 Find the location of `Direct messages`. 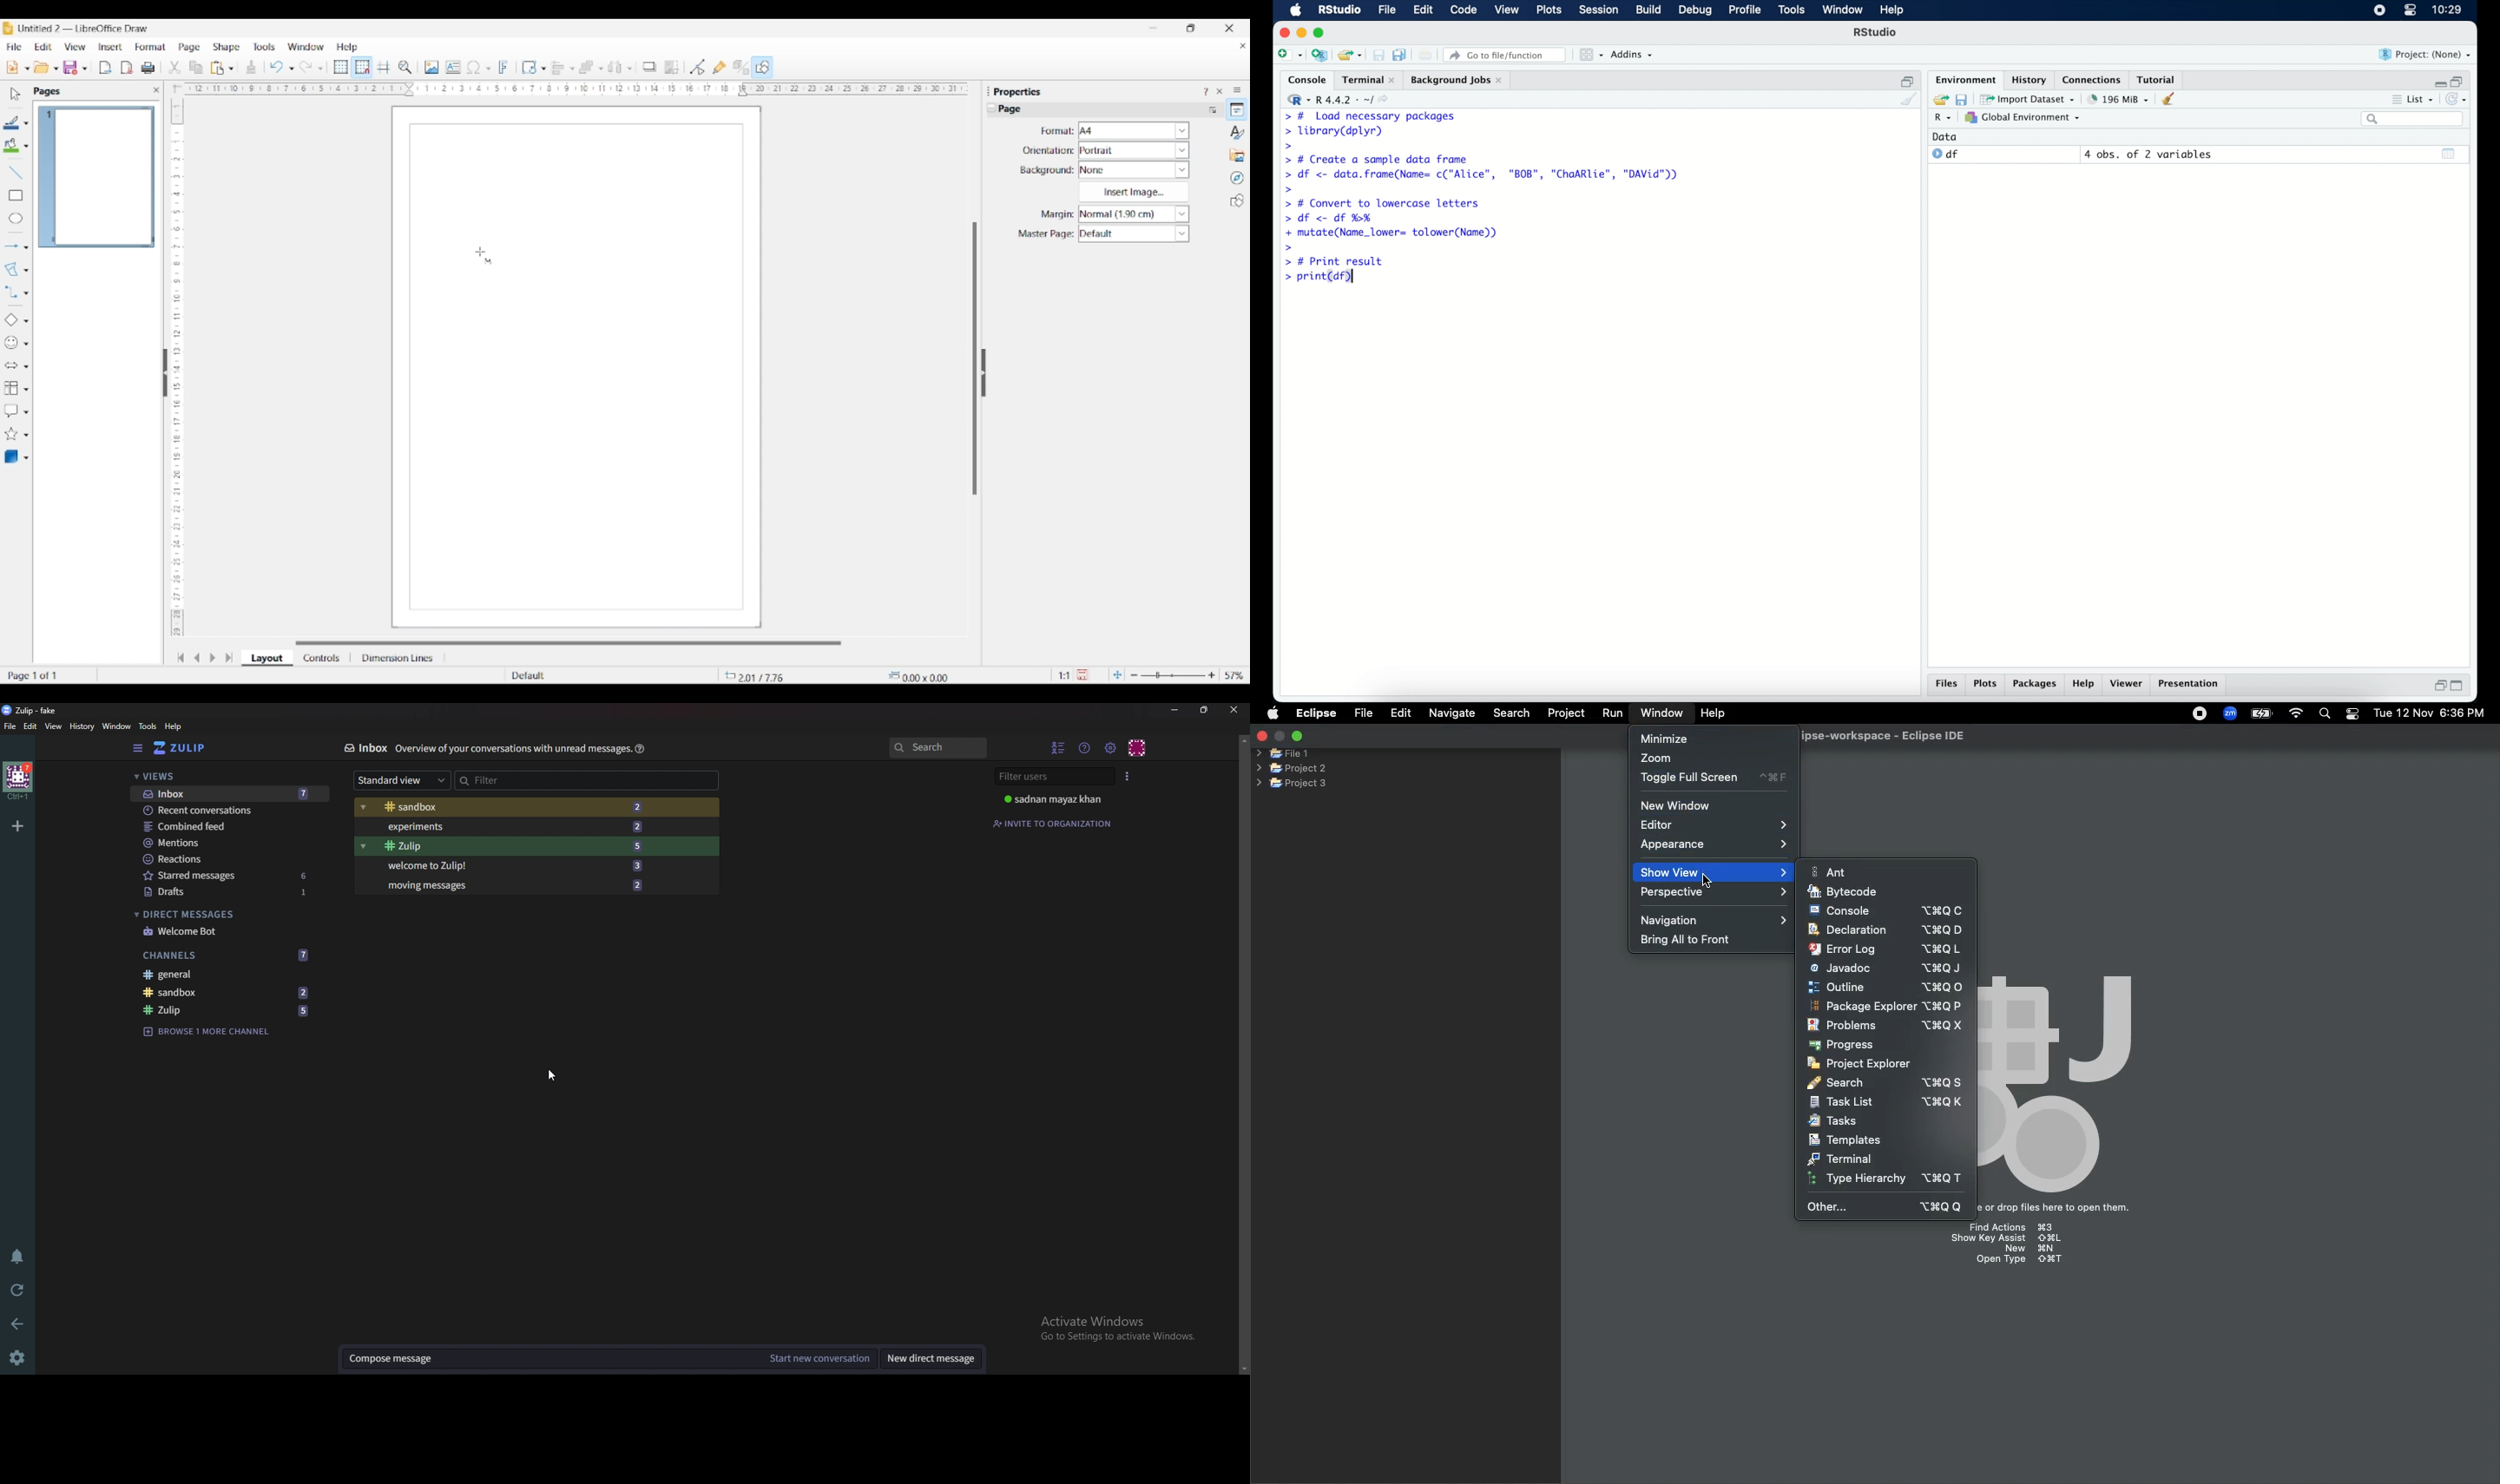

Direct messages is located at coordinates (223, 913).